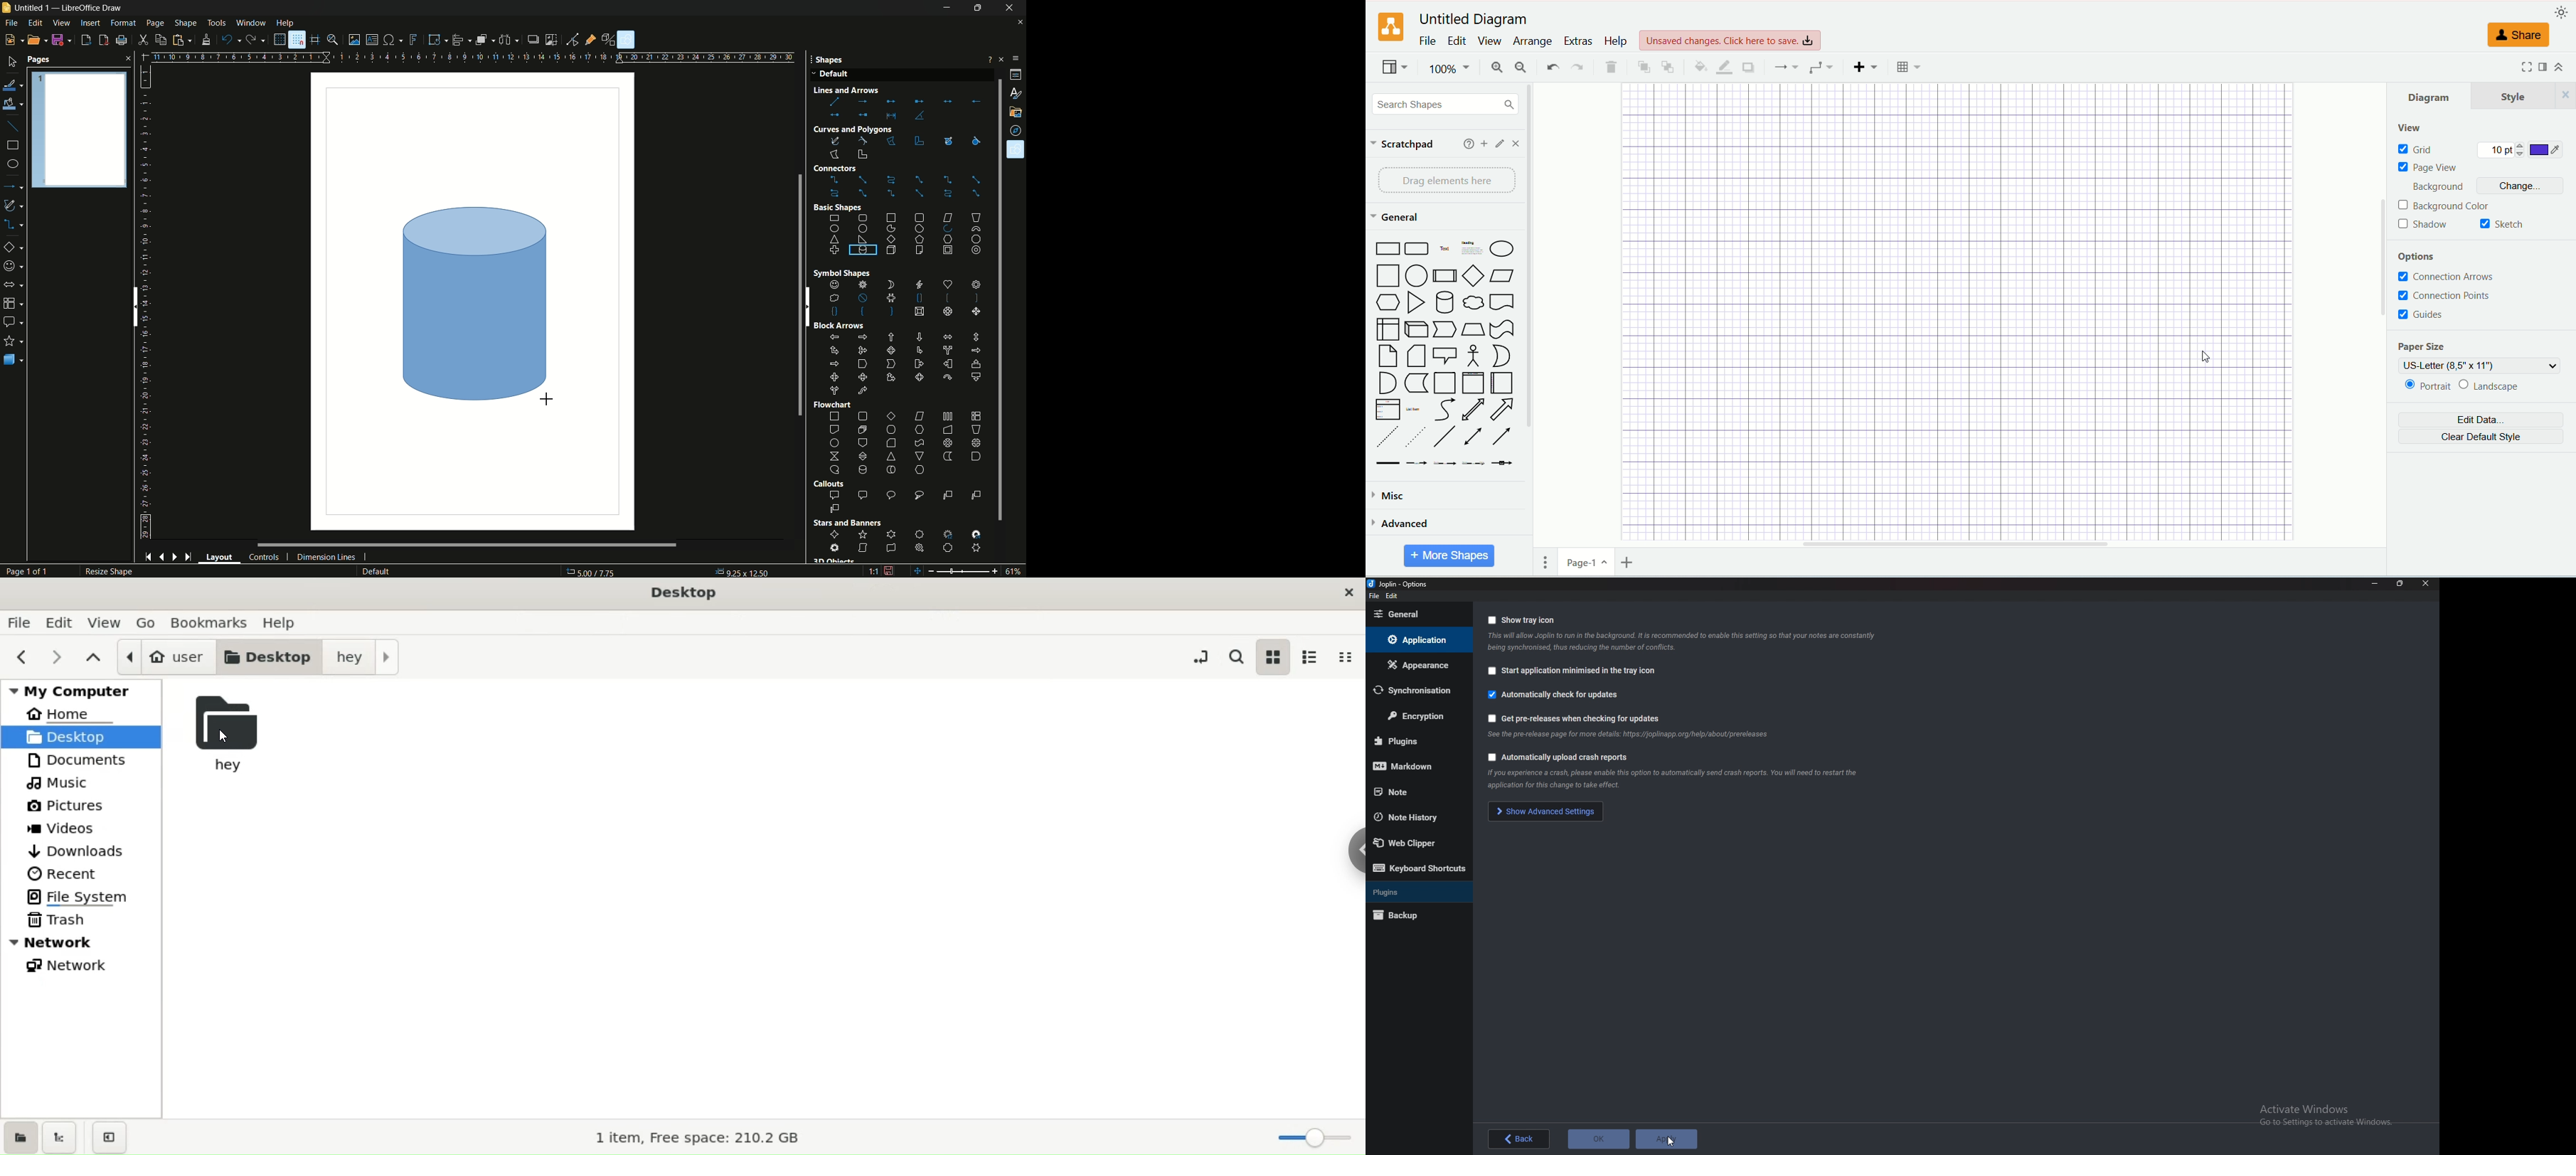  Describe the element at coordinates (12, 104) in the screenshot. I see `fill color` at that location.